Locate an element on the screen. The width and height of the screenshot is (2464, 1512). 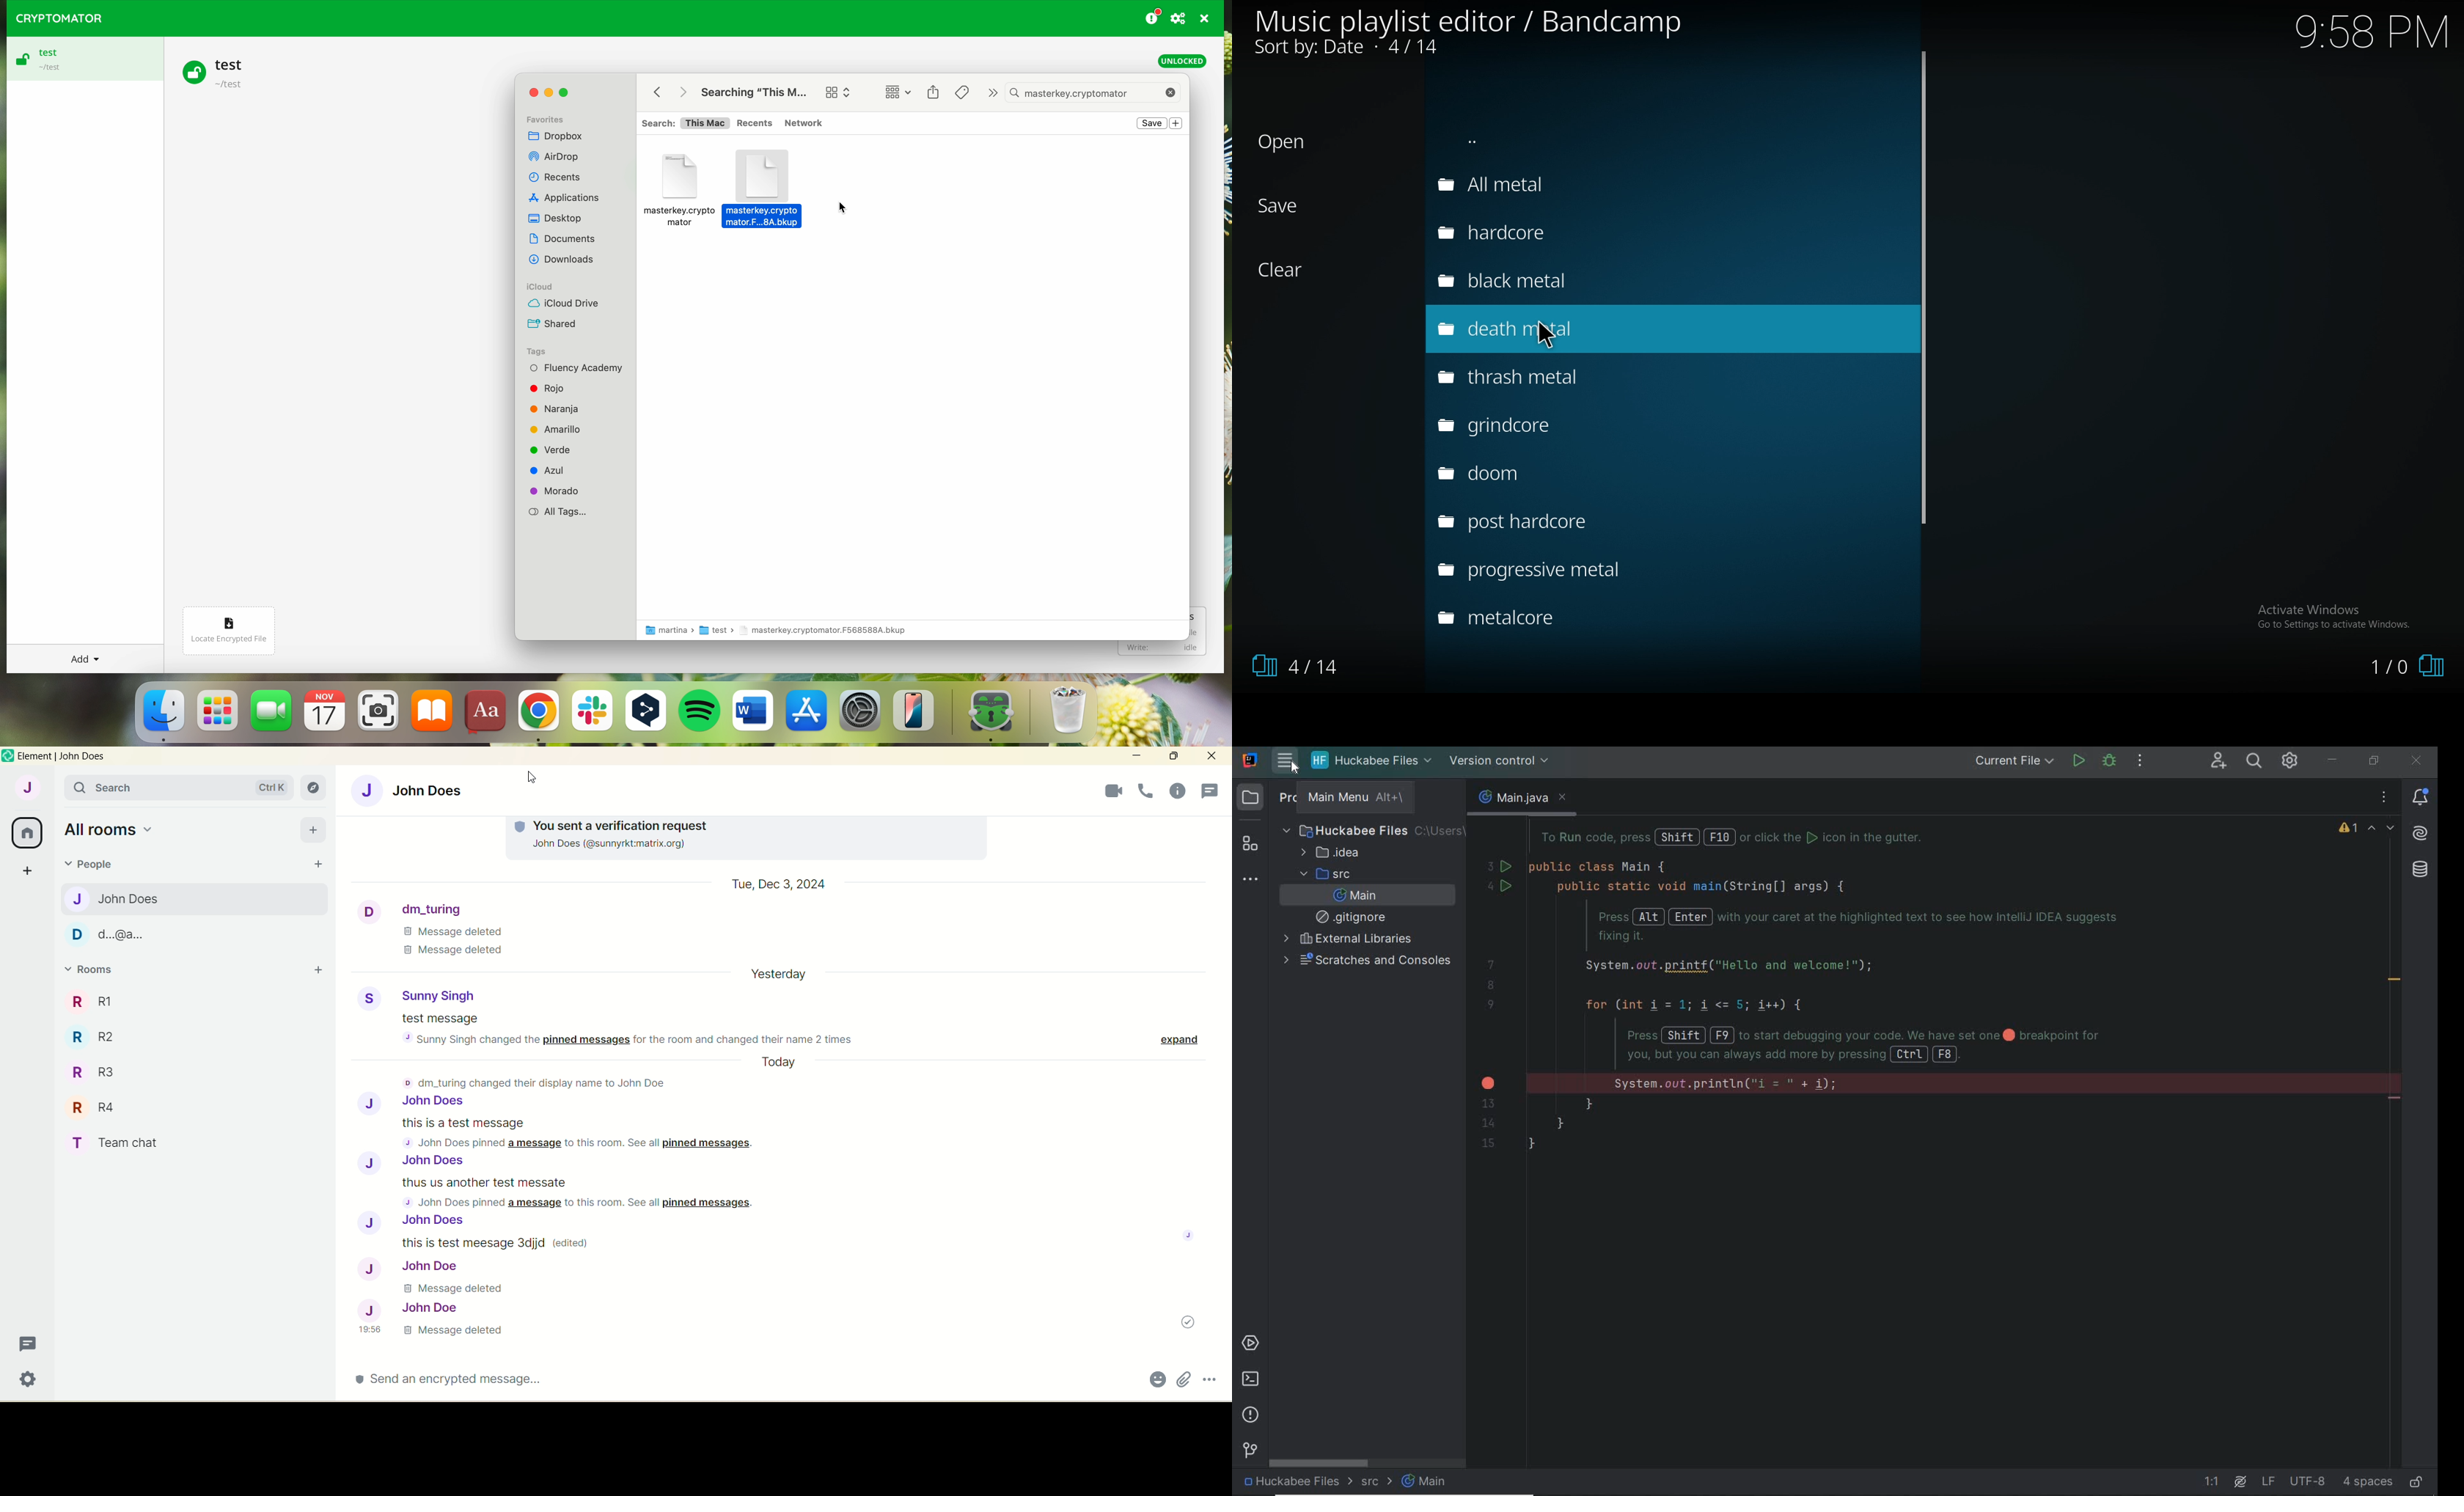
Recents is located at coordinates (756, 123).